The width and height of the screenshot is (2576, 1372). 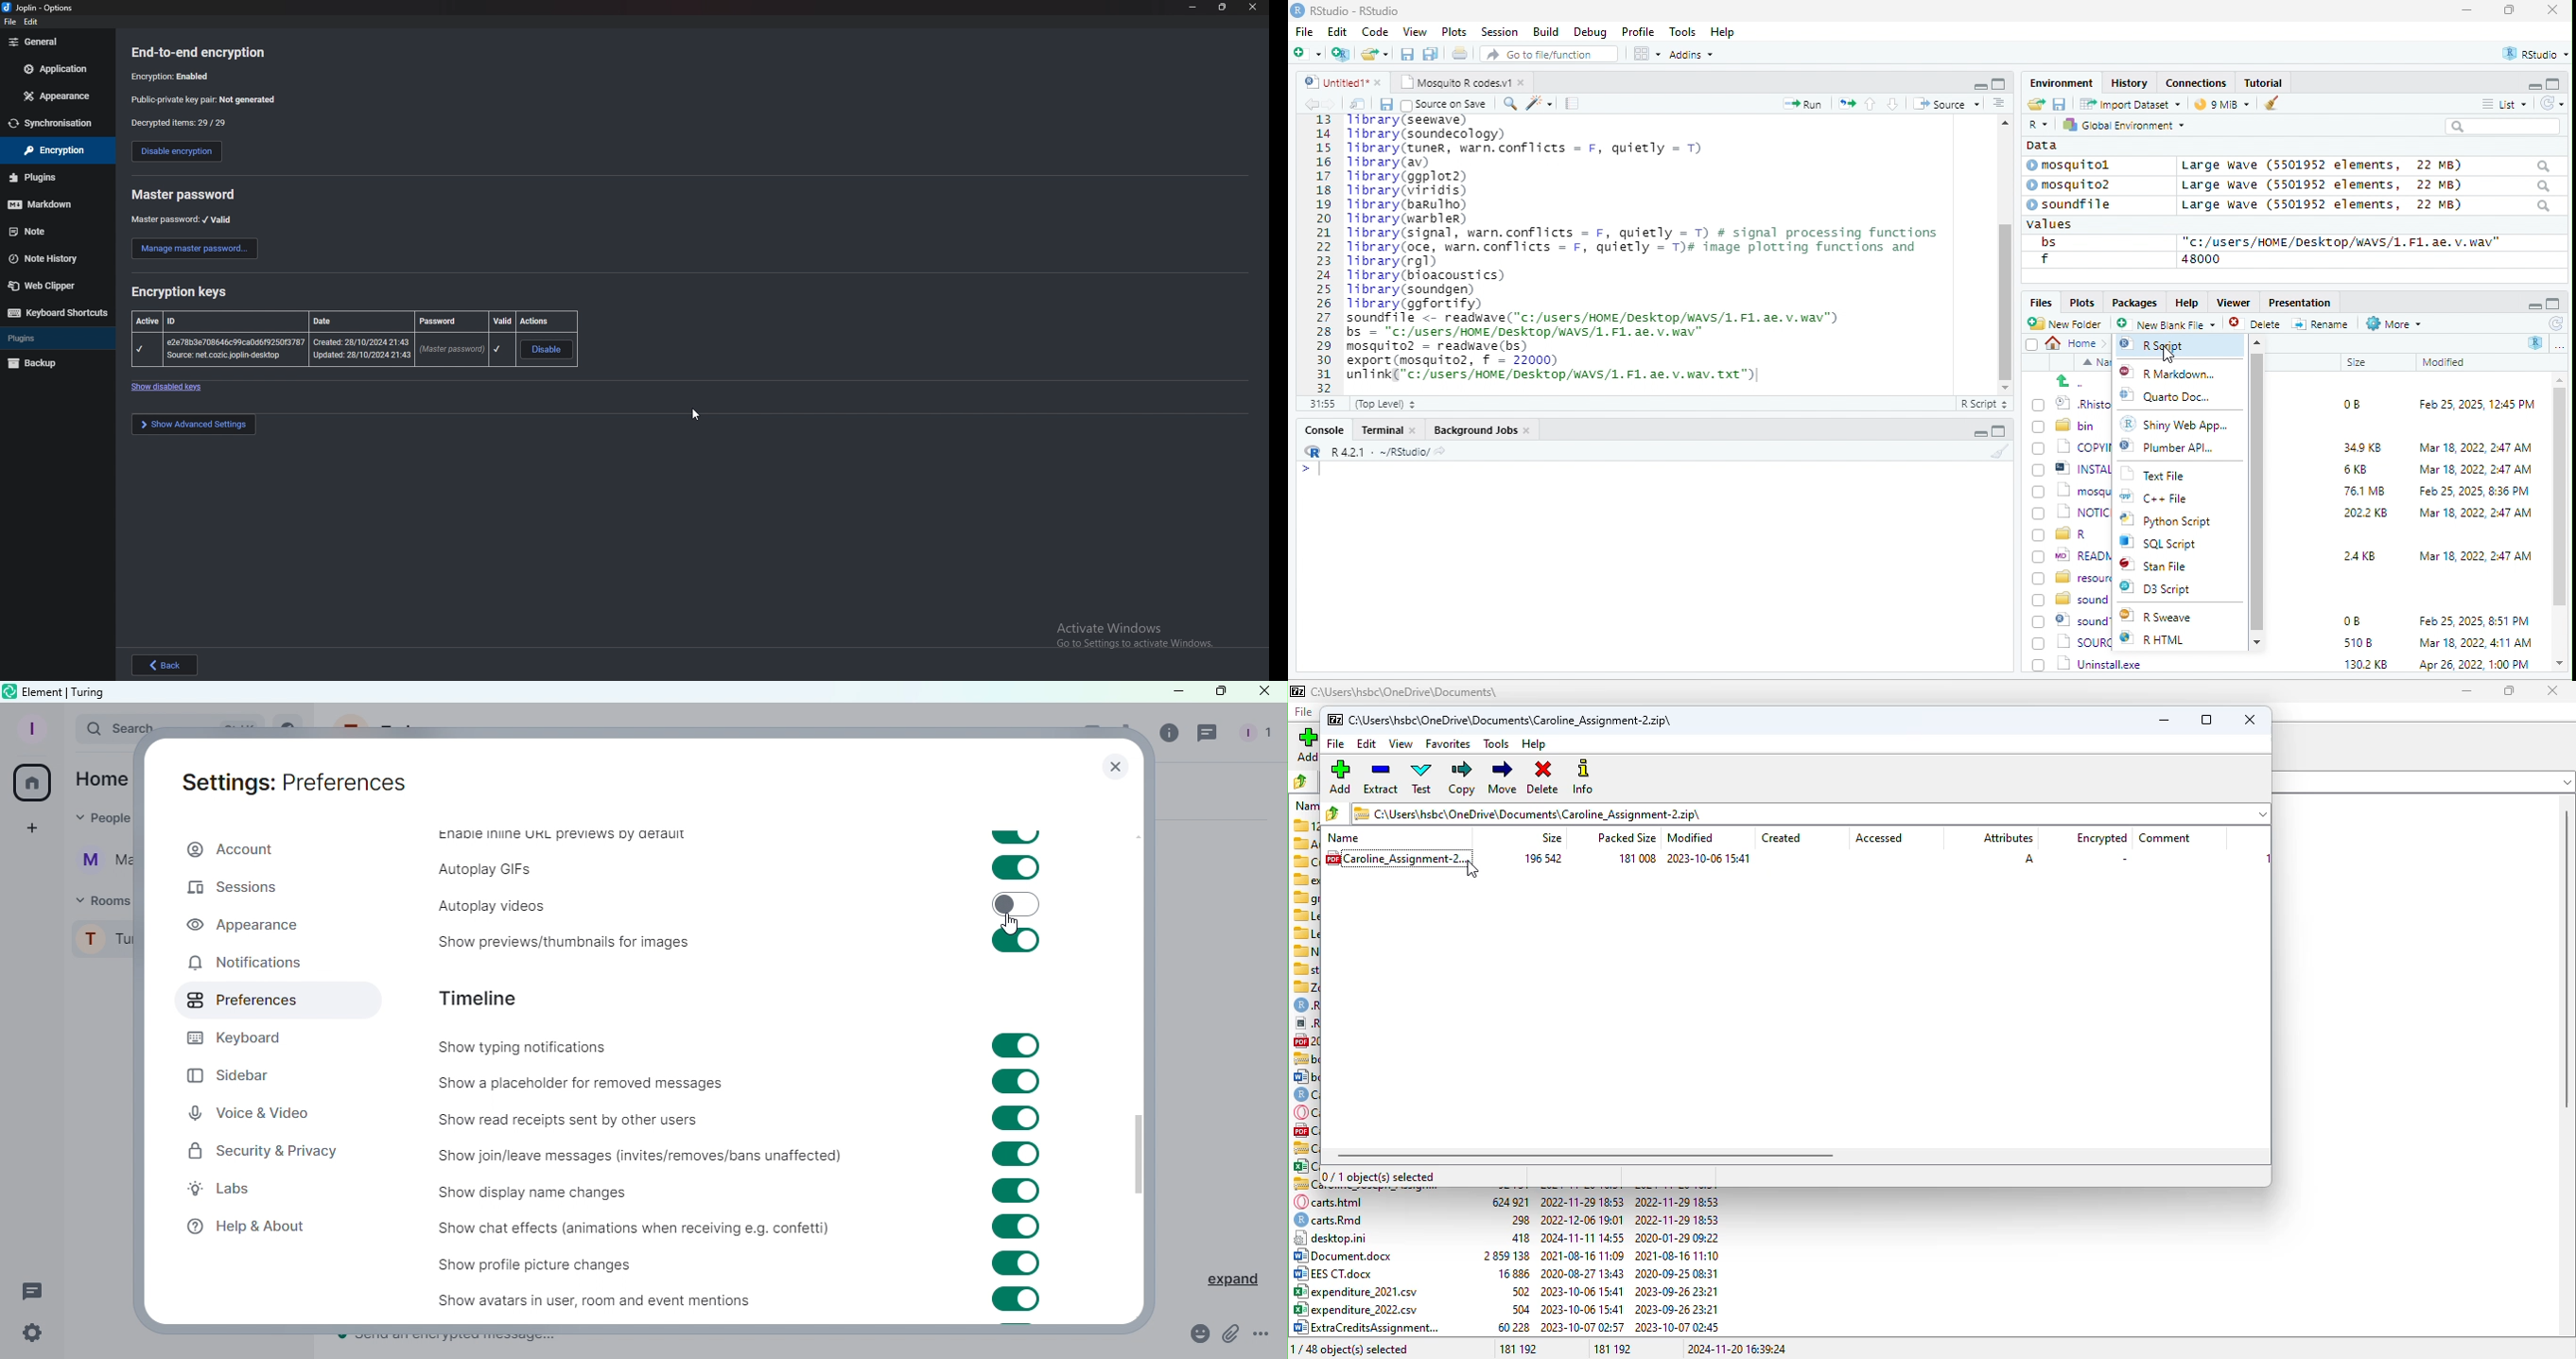 I want to click on (7) 1 NOTICE, so click(x=2073, y=513).